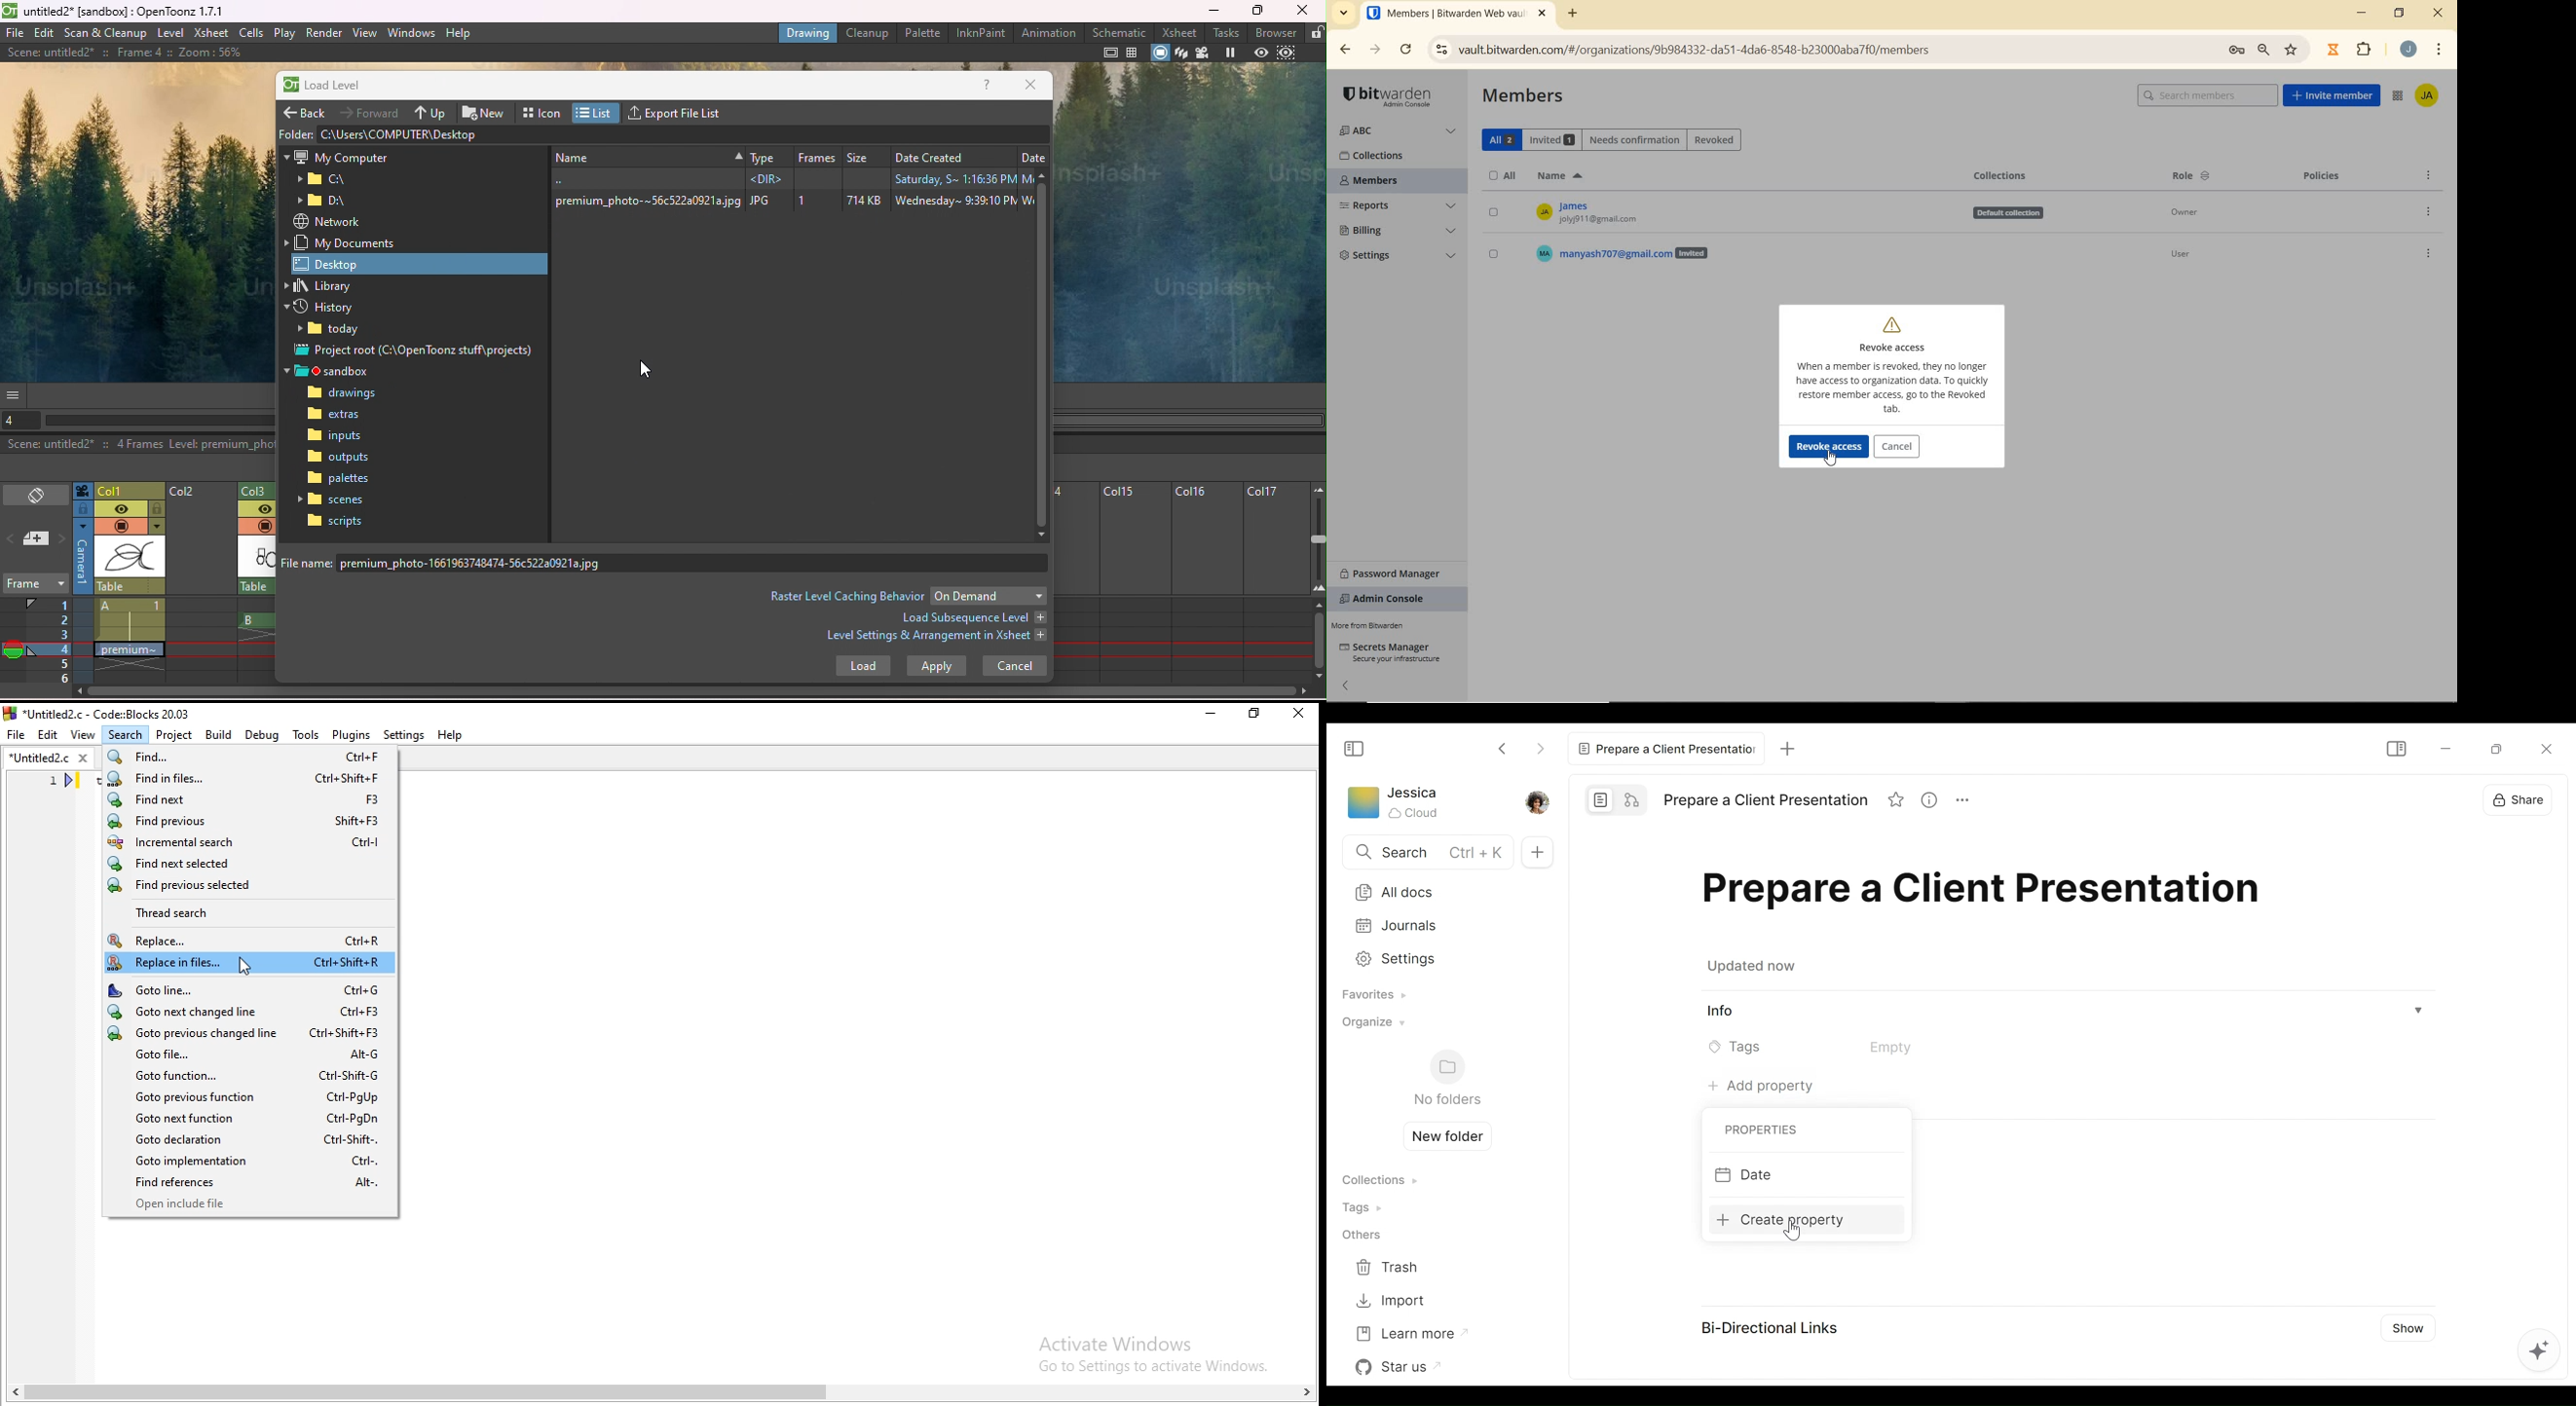  Describe the element at coordinates (988, 86) in the screenshot. I see `Help` at that location.